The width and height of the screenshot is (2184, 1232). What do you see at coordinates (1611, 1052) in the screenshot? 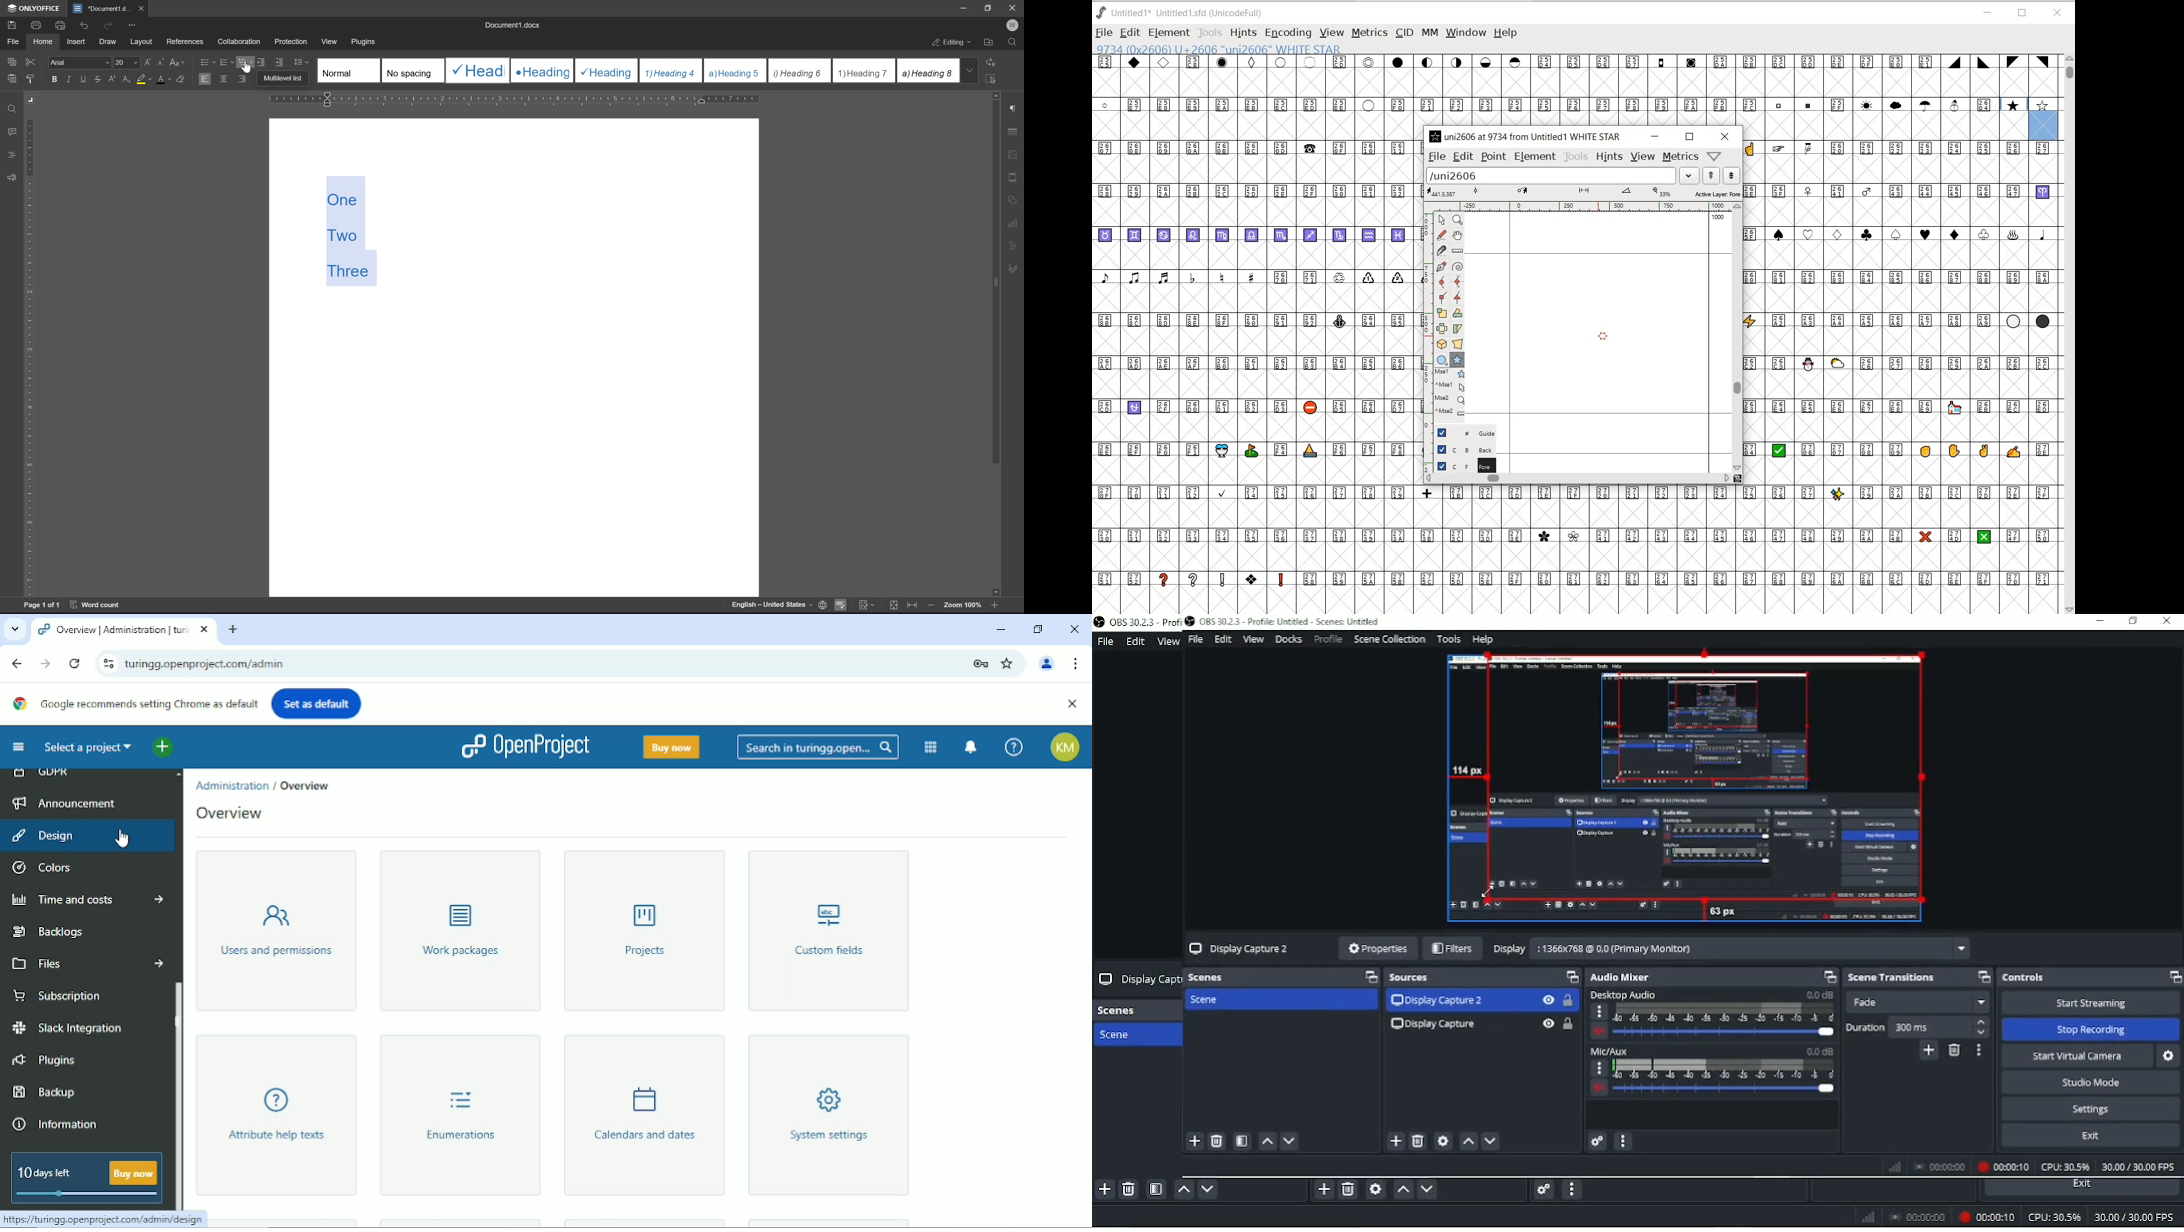
I see `Mic/Aux` at bounding box center [1611, 1052].